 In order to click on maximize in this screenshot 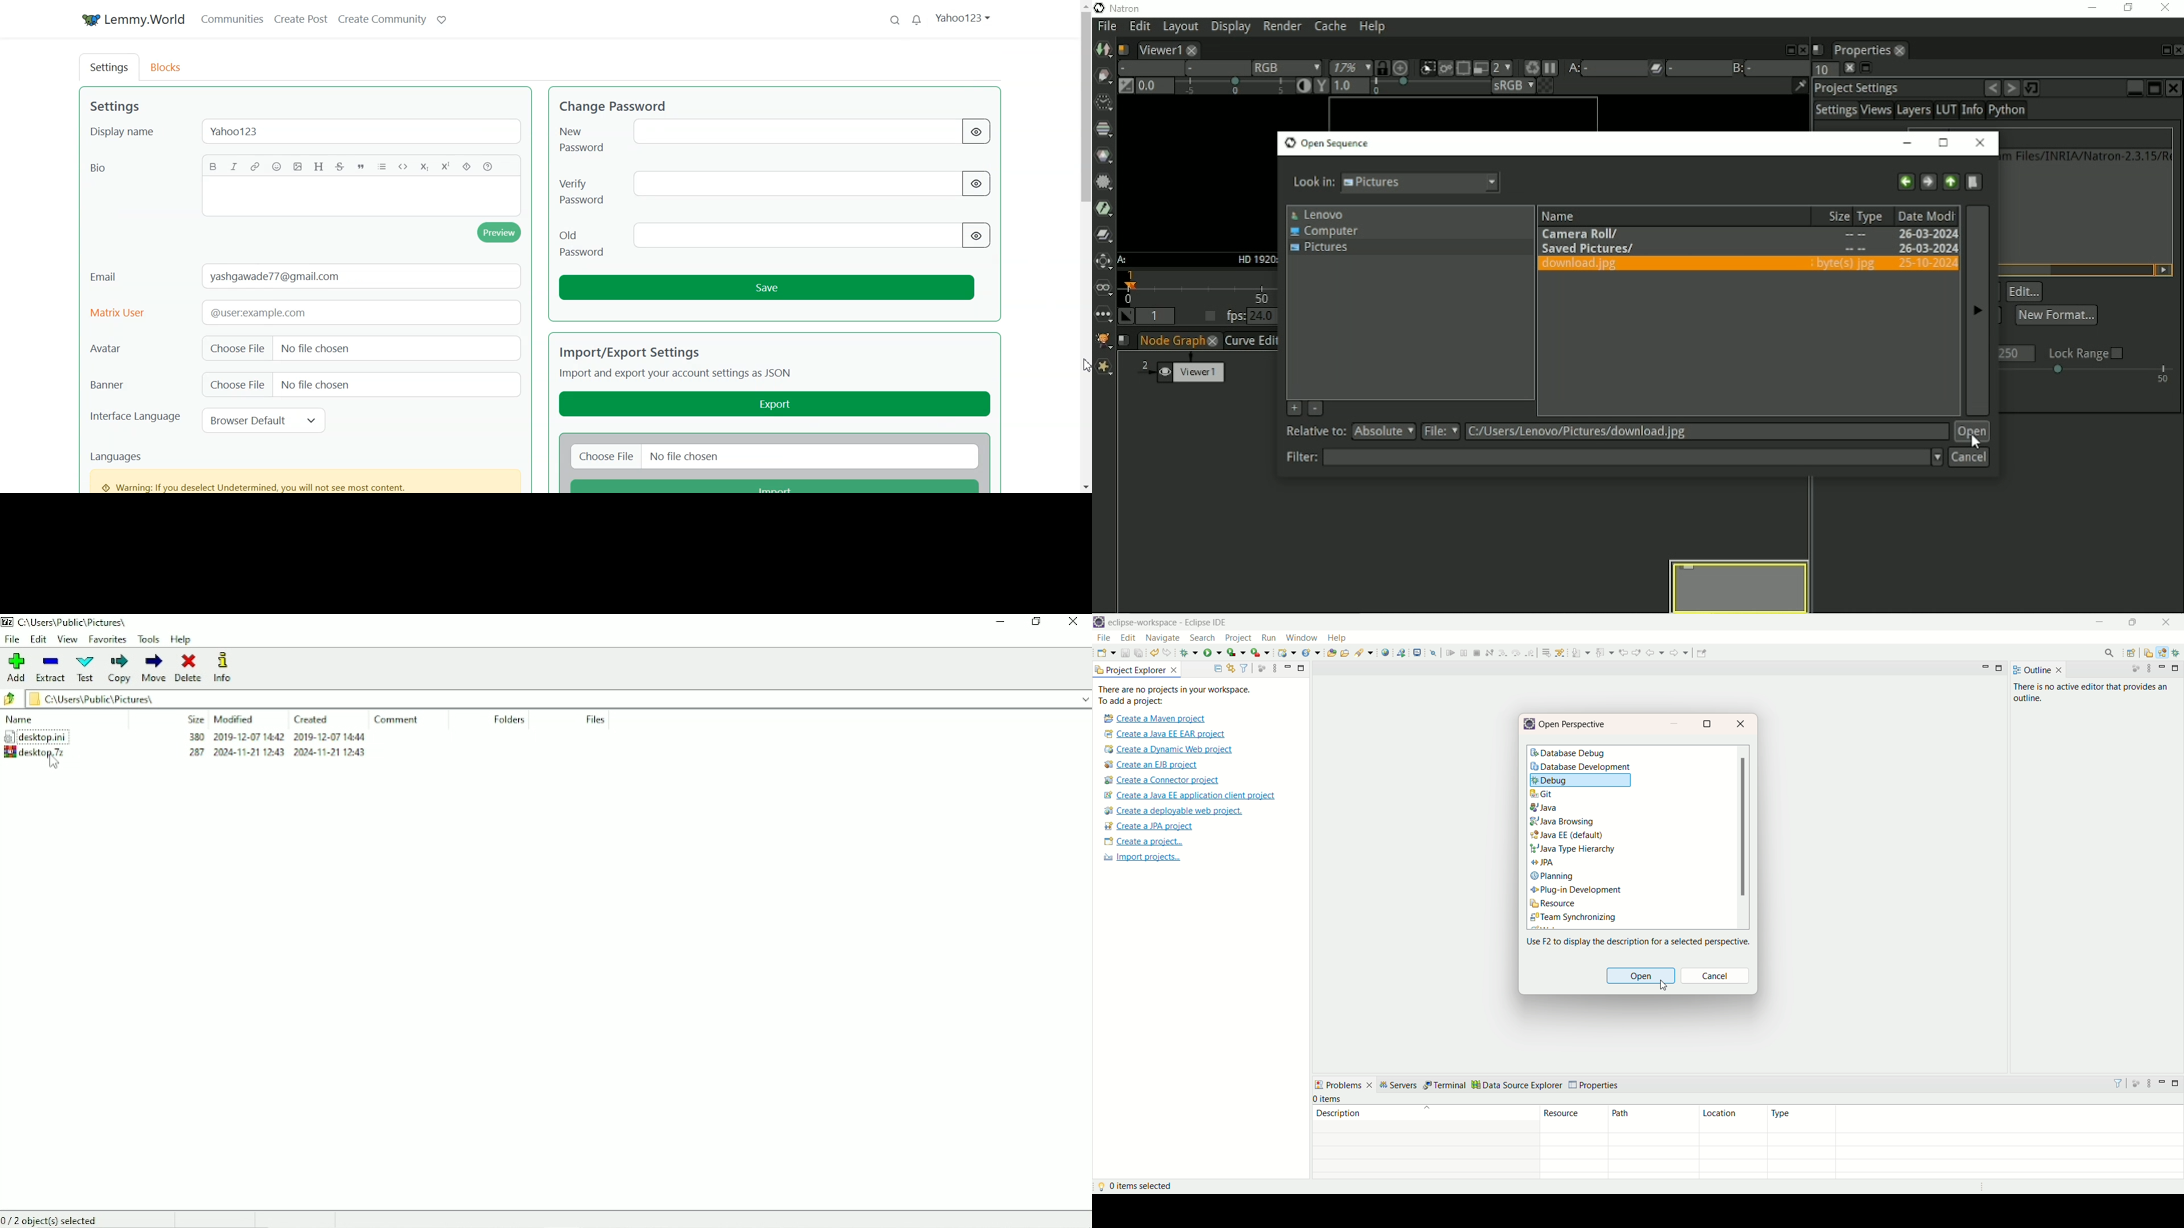, I will do `click(1301, 667)`.